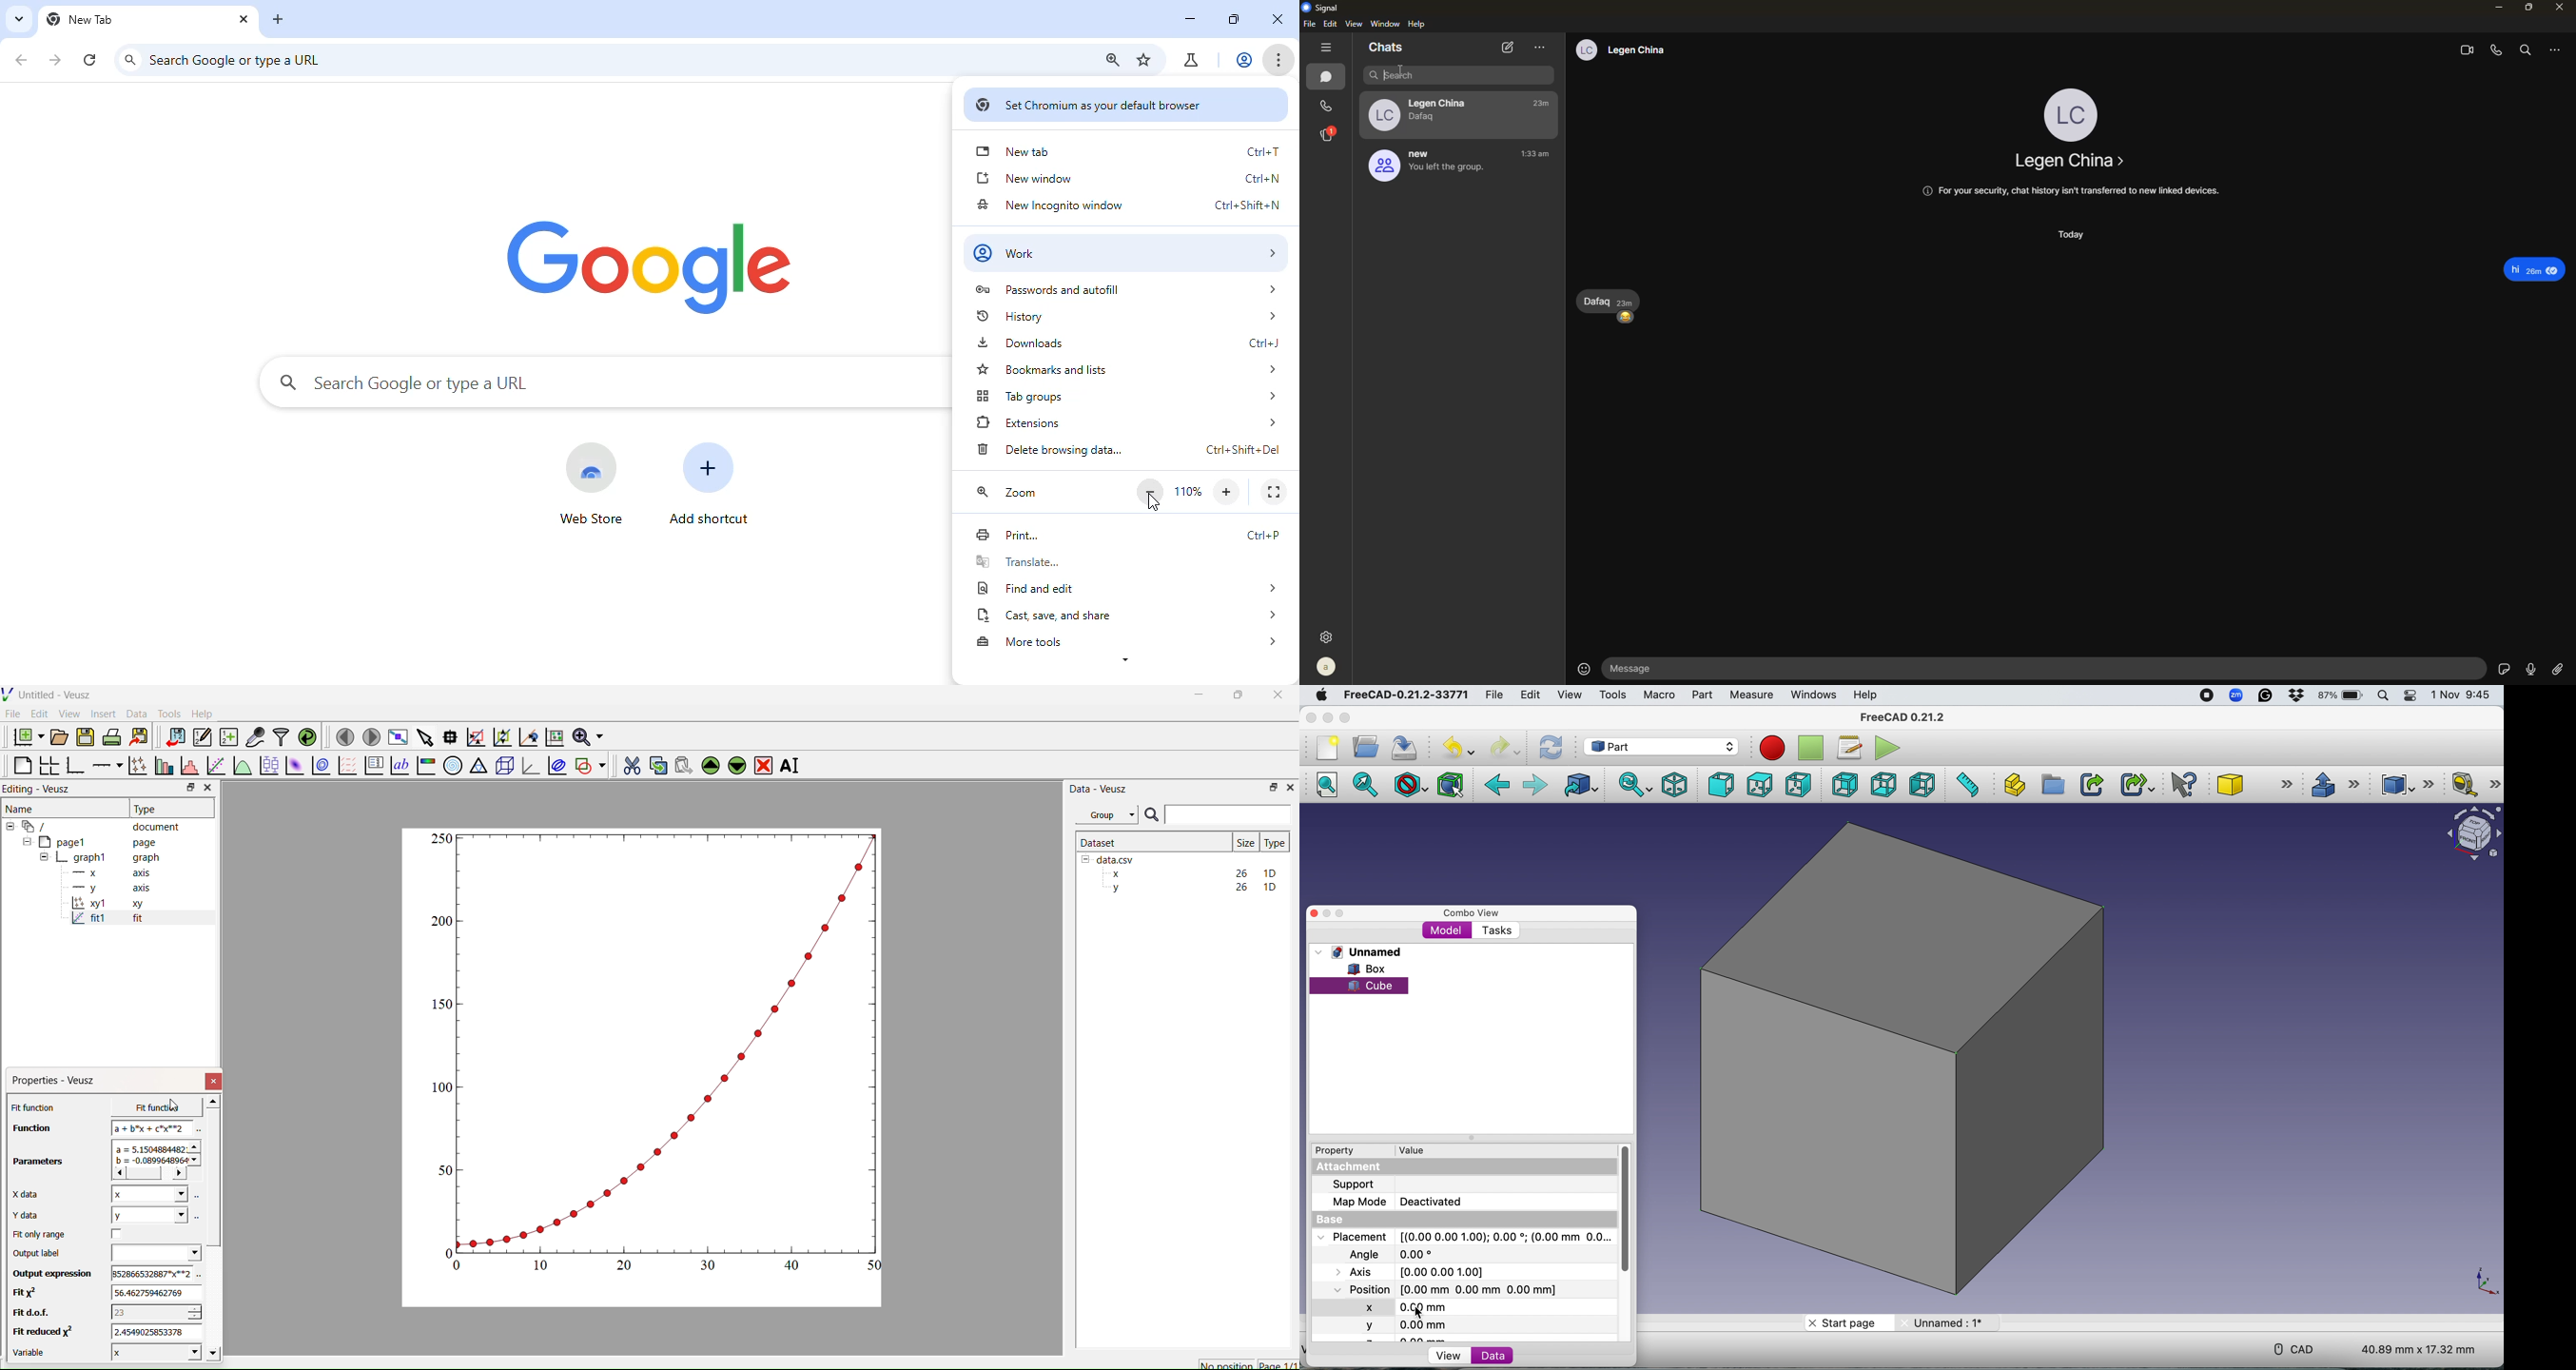 Image resolution: width=2576 pixels, height=1372 pixels. Describe the element at coordinates (1328, 668) in the screenshot. I see `profile` at that location.